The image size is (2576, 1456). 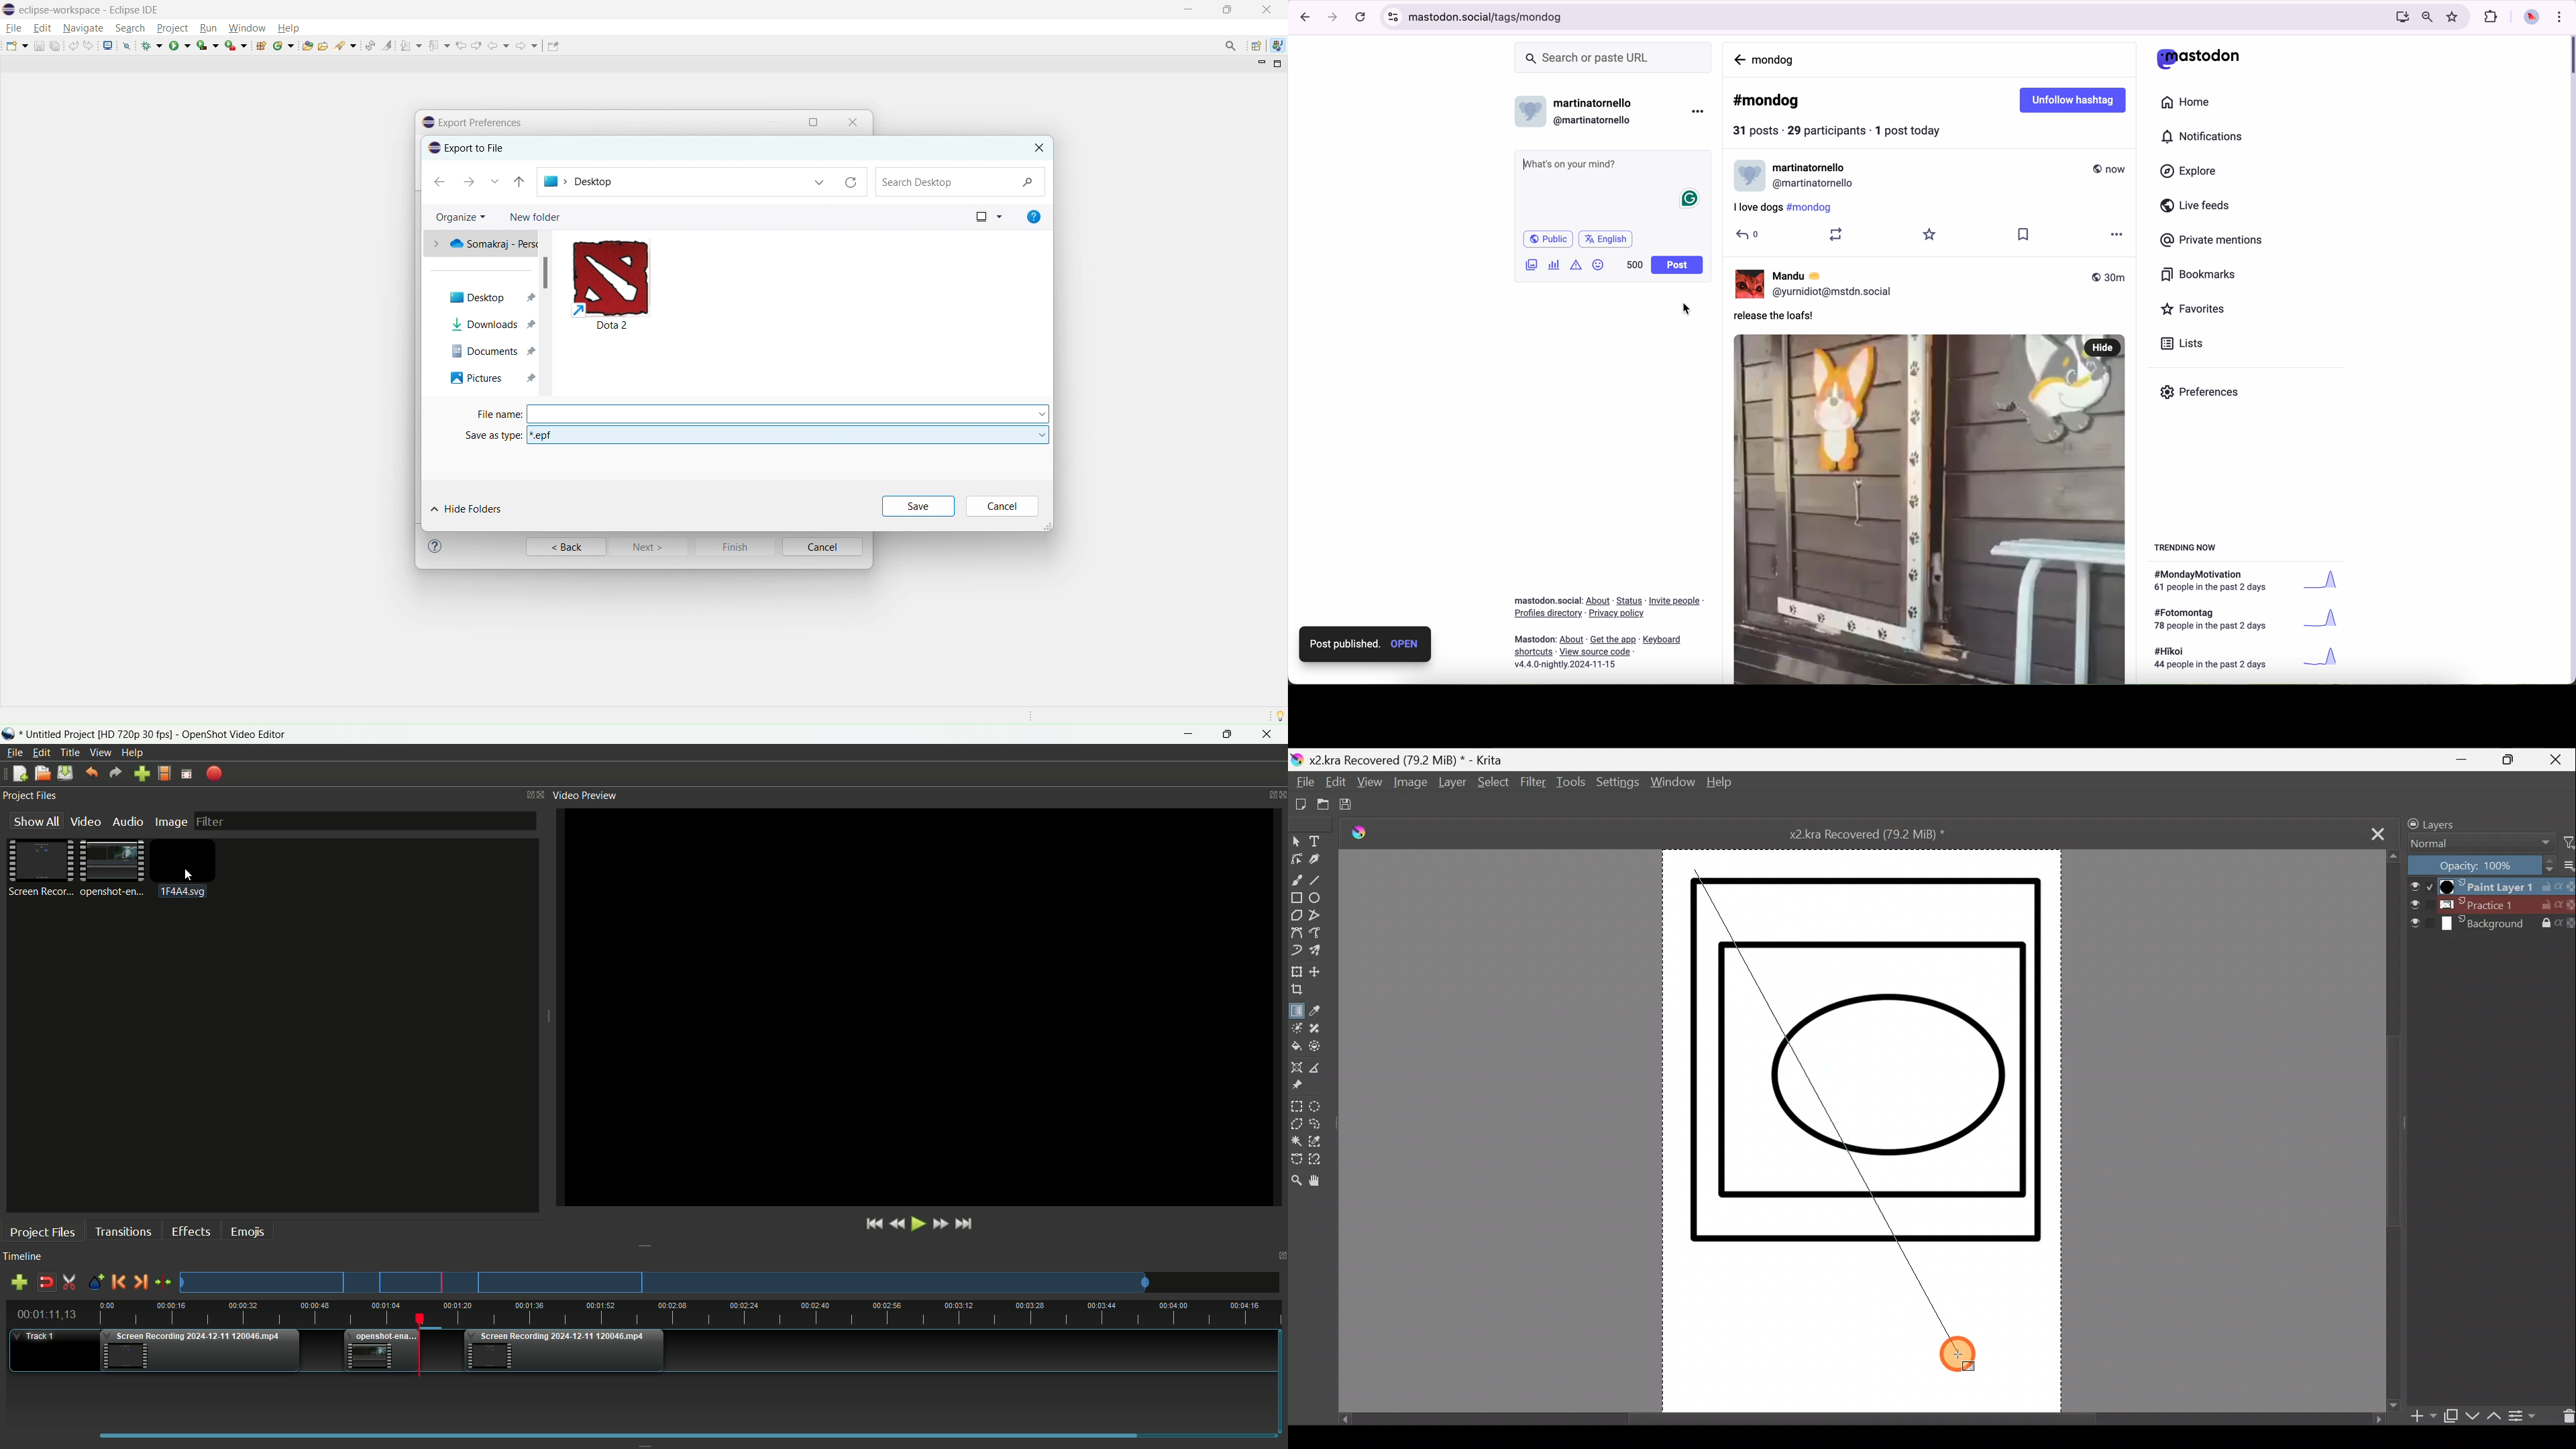 I want to click on emoji, so click(x=1598, y=266).